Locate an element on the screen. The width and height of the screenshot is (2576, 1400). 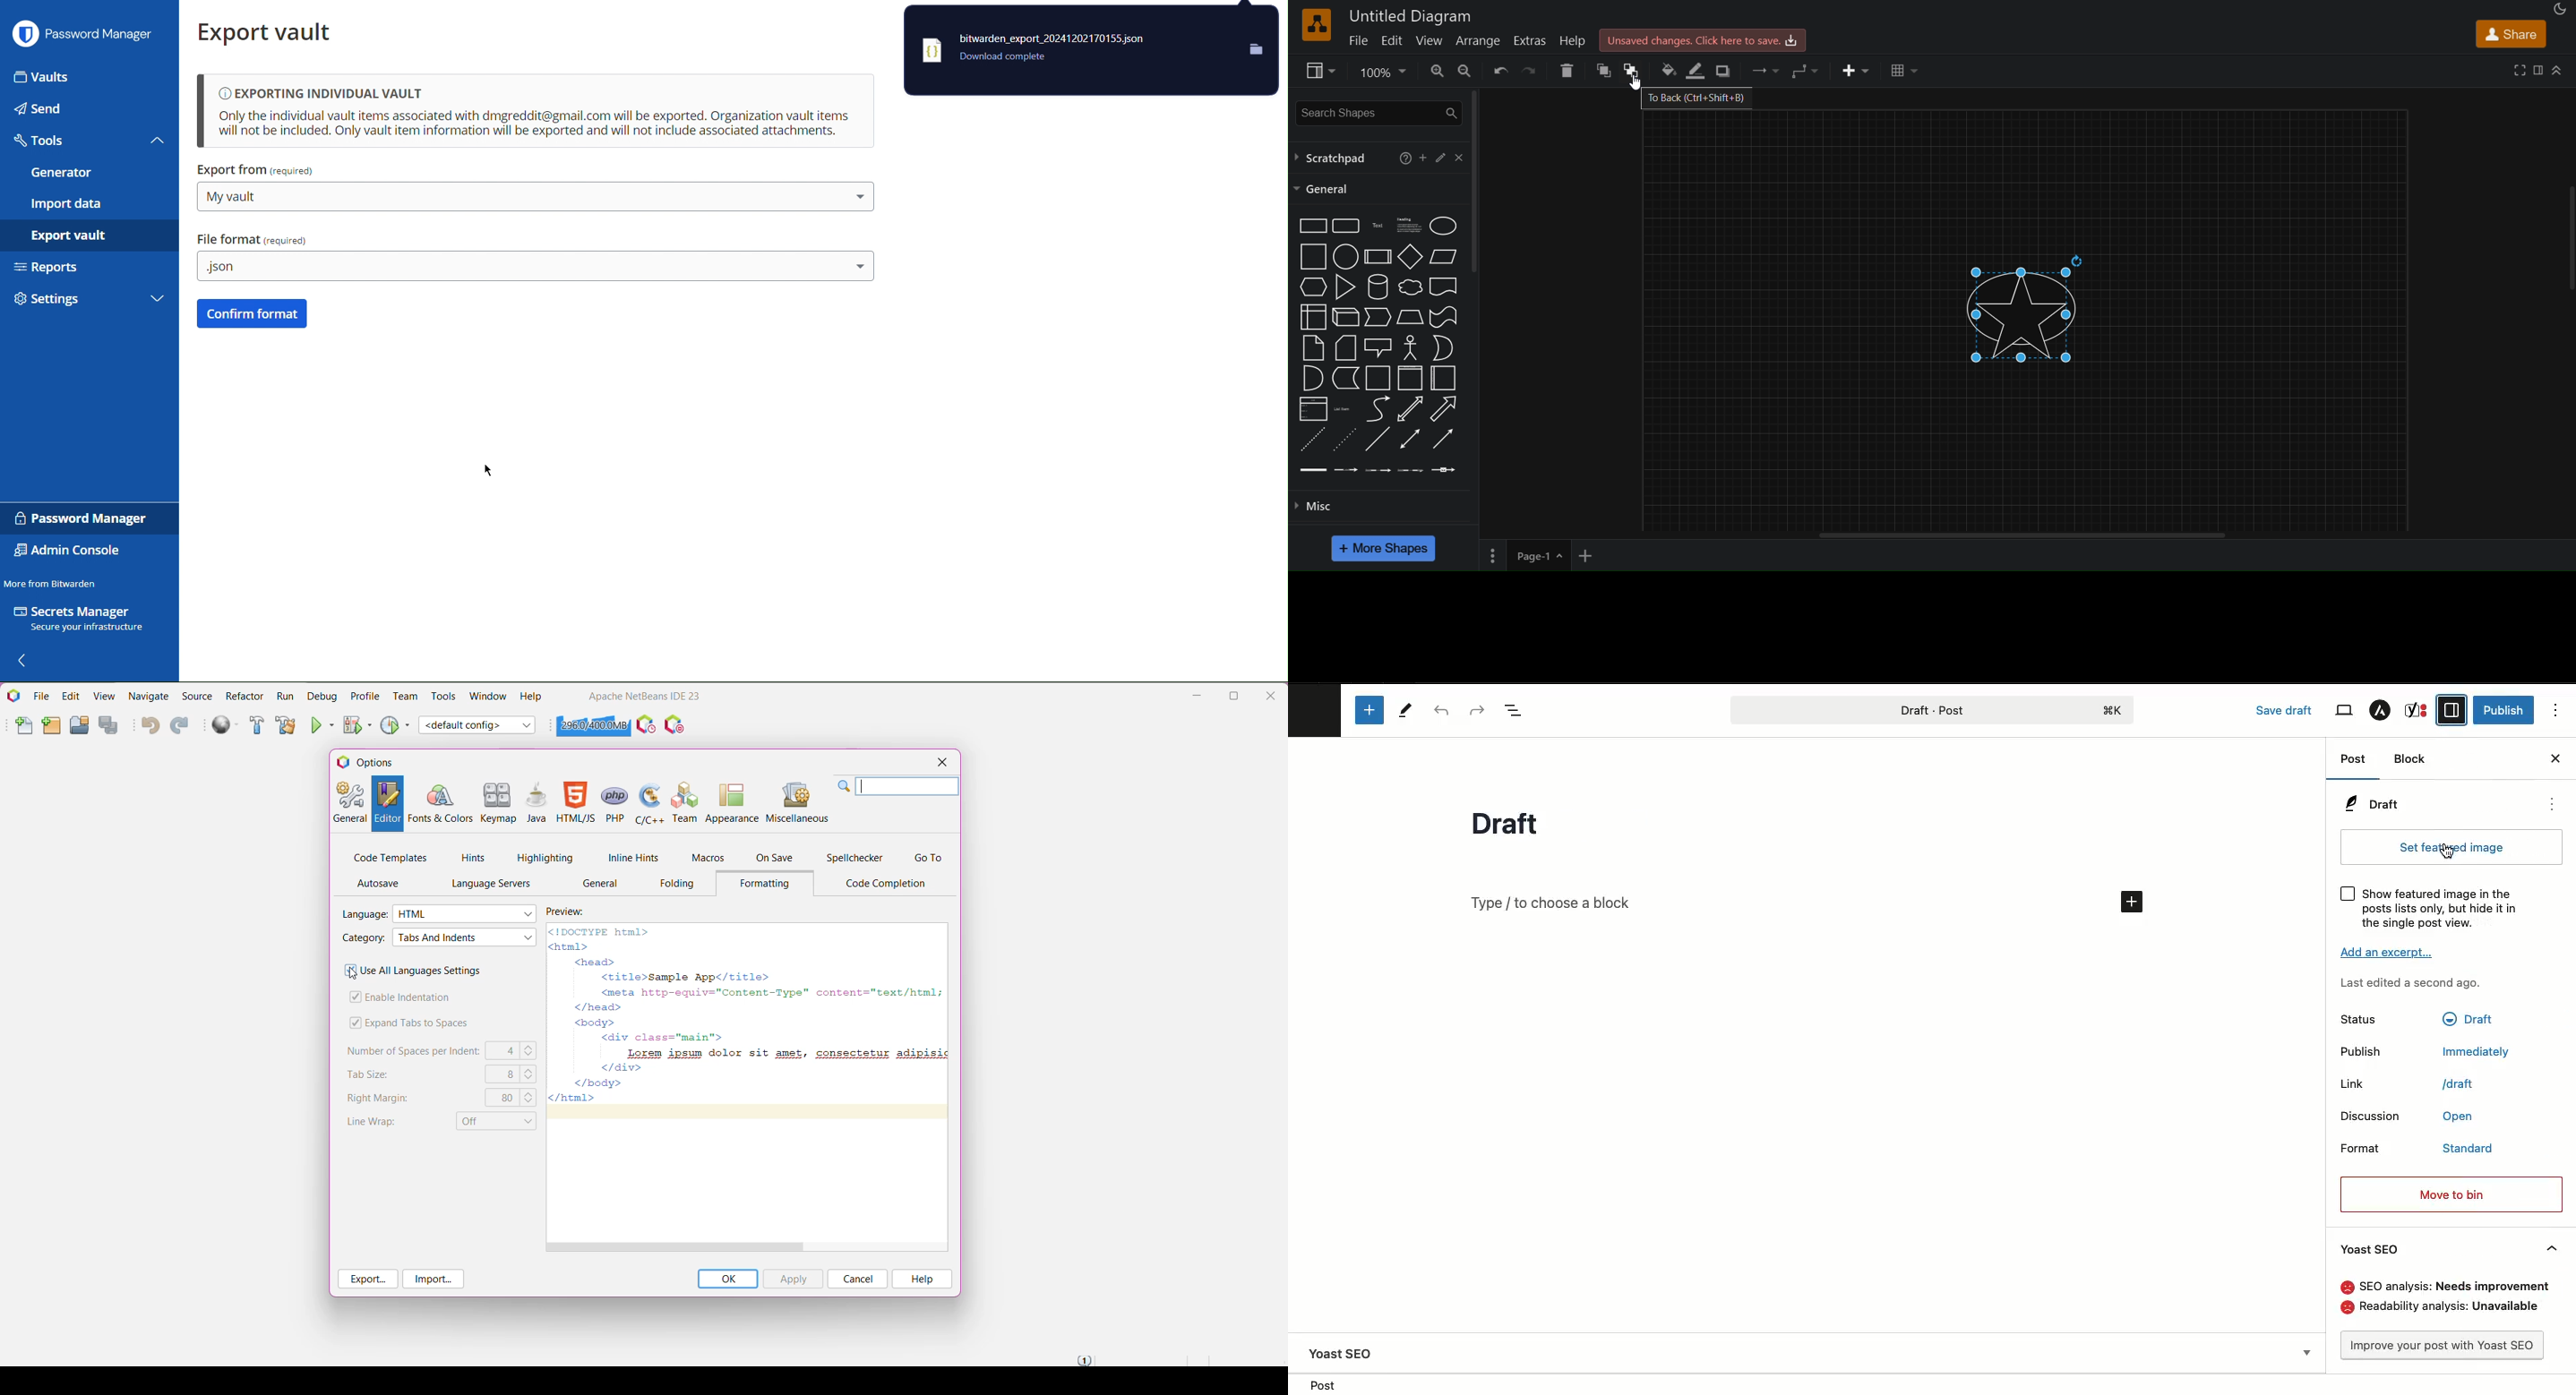
text is located at coordinates (1378, 225).